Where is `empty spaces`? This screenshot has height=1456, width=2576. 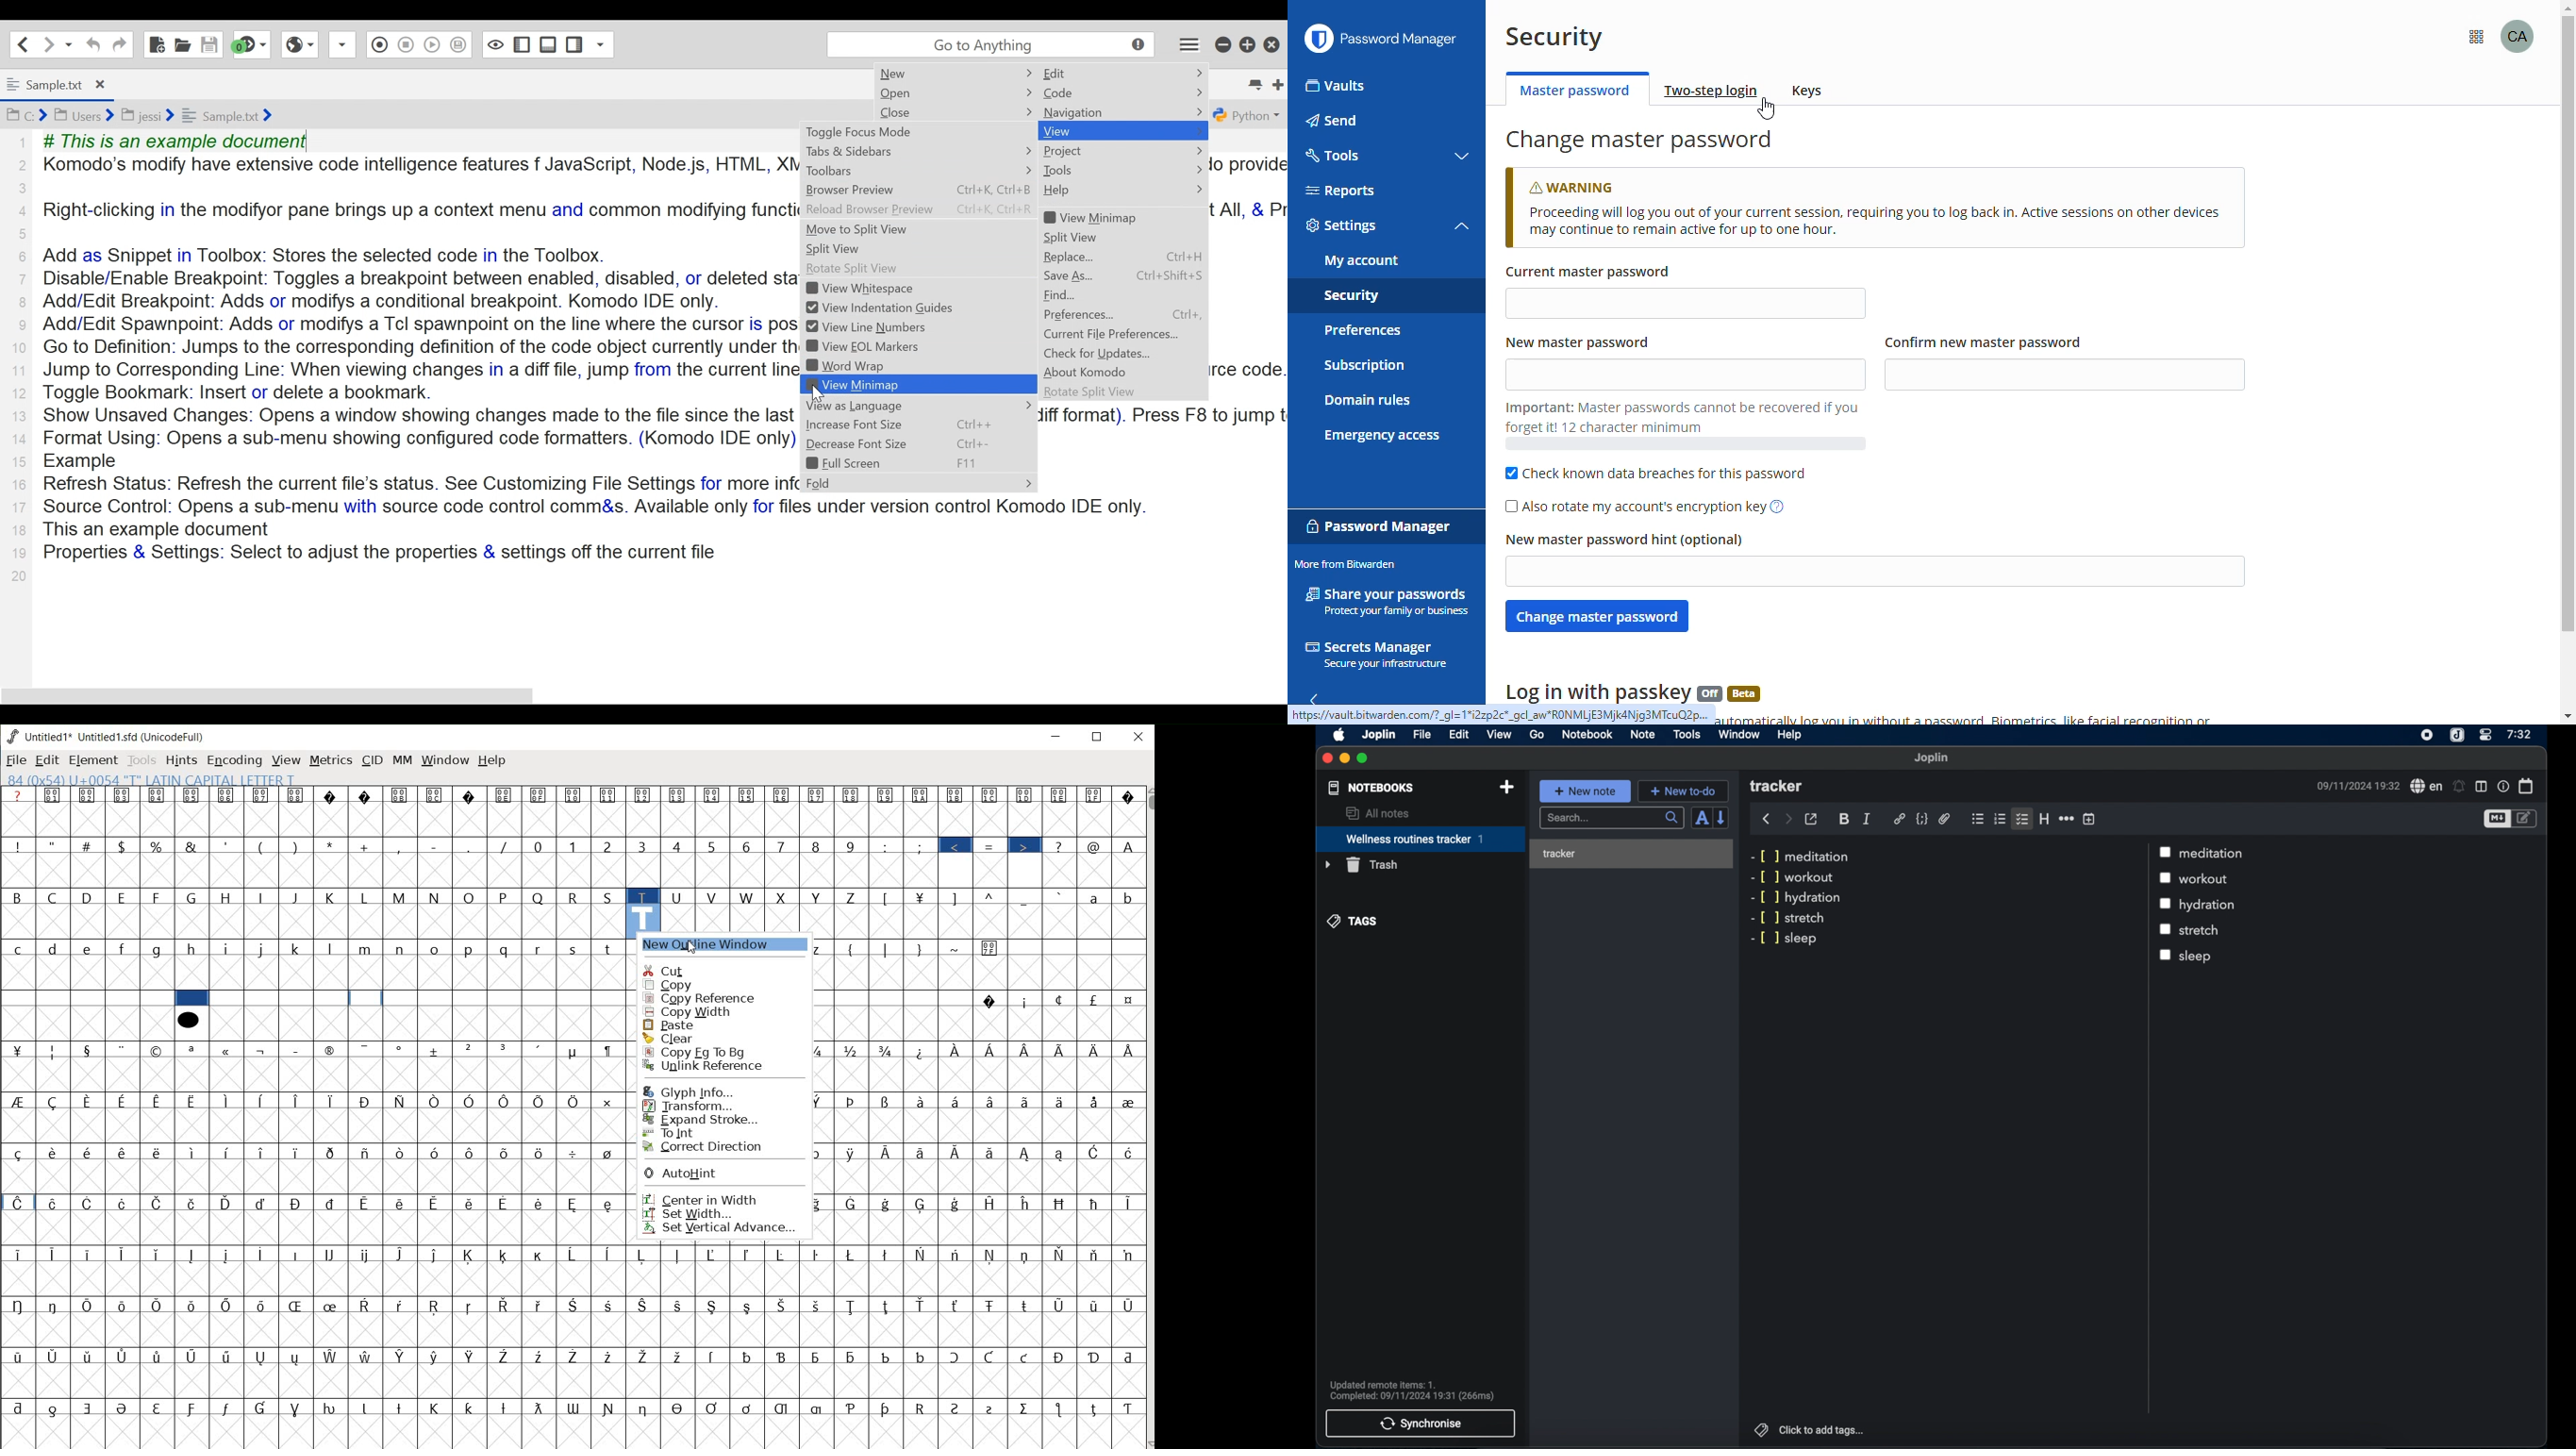
empty spaces is located at coordinates (423, 998).